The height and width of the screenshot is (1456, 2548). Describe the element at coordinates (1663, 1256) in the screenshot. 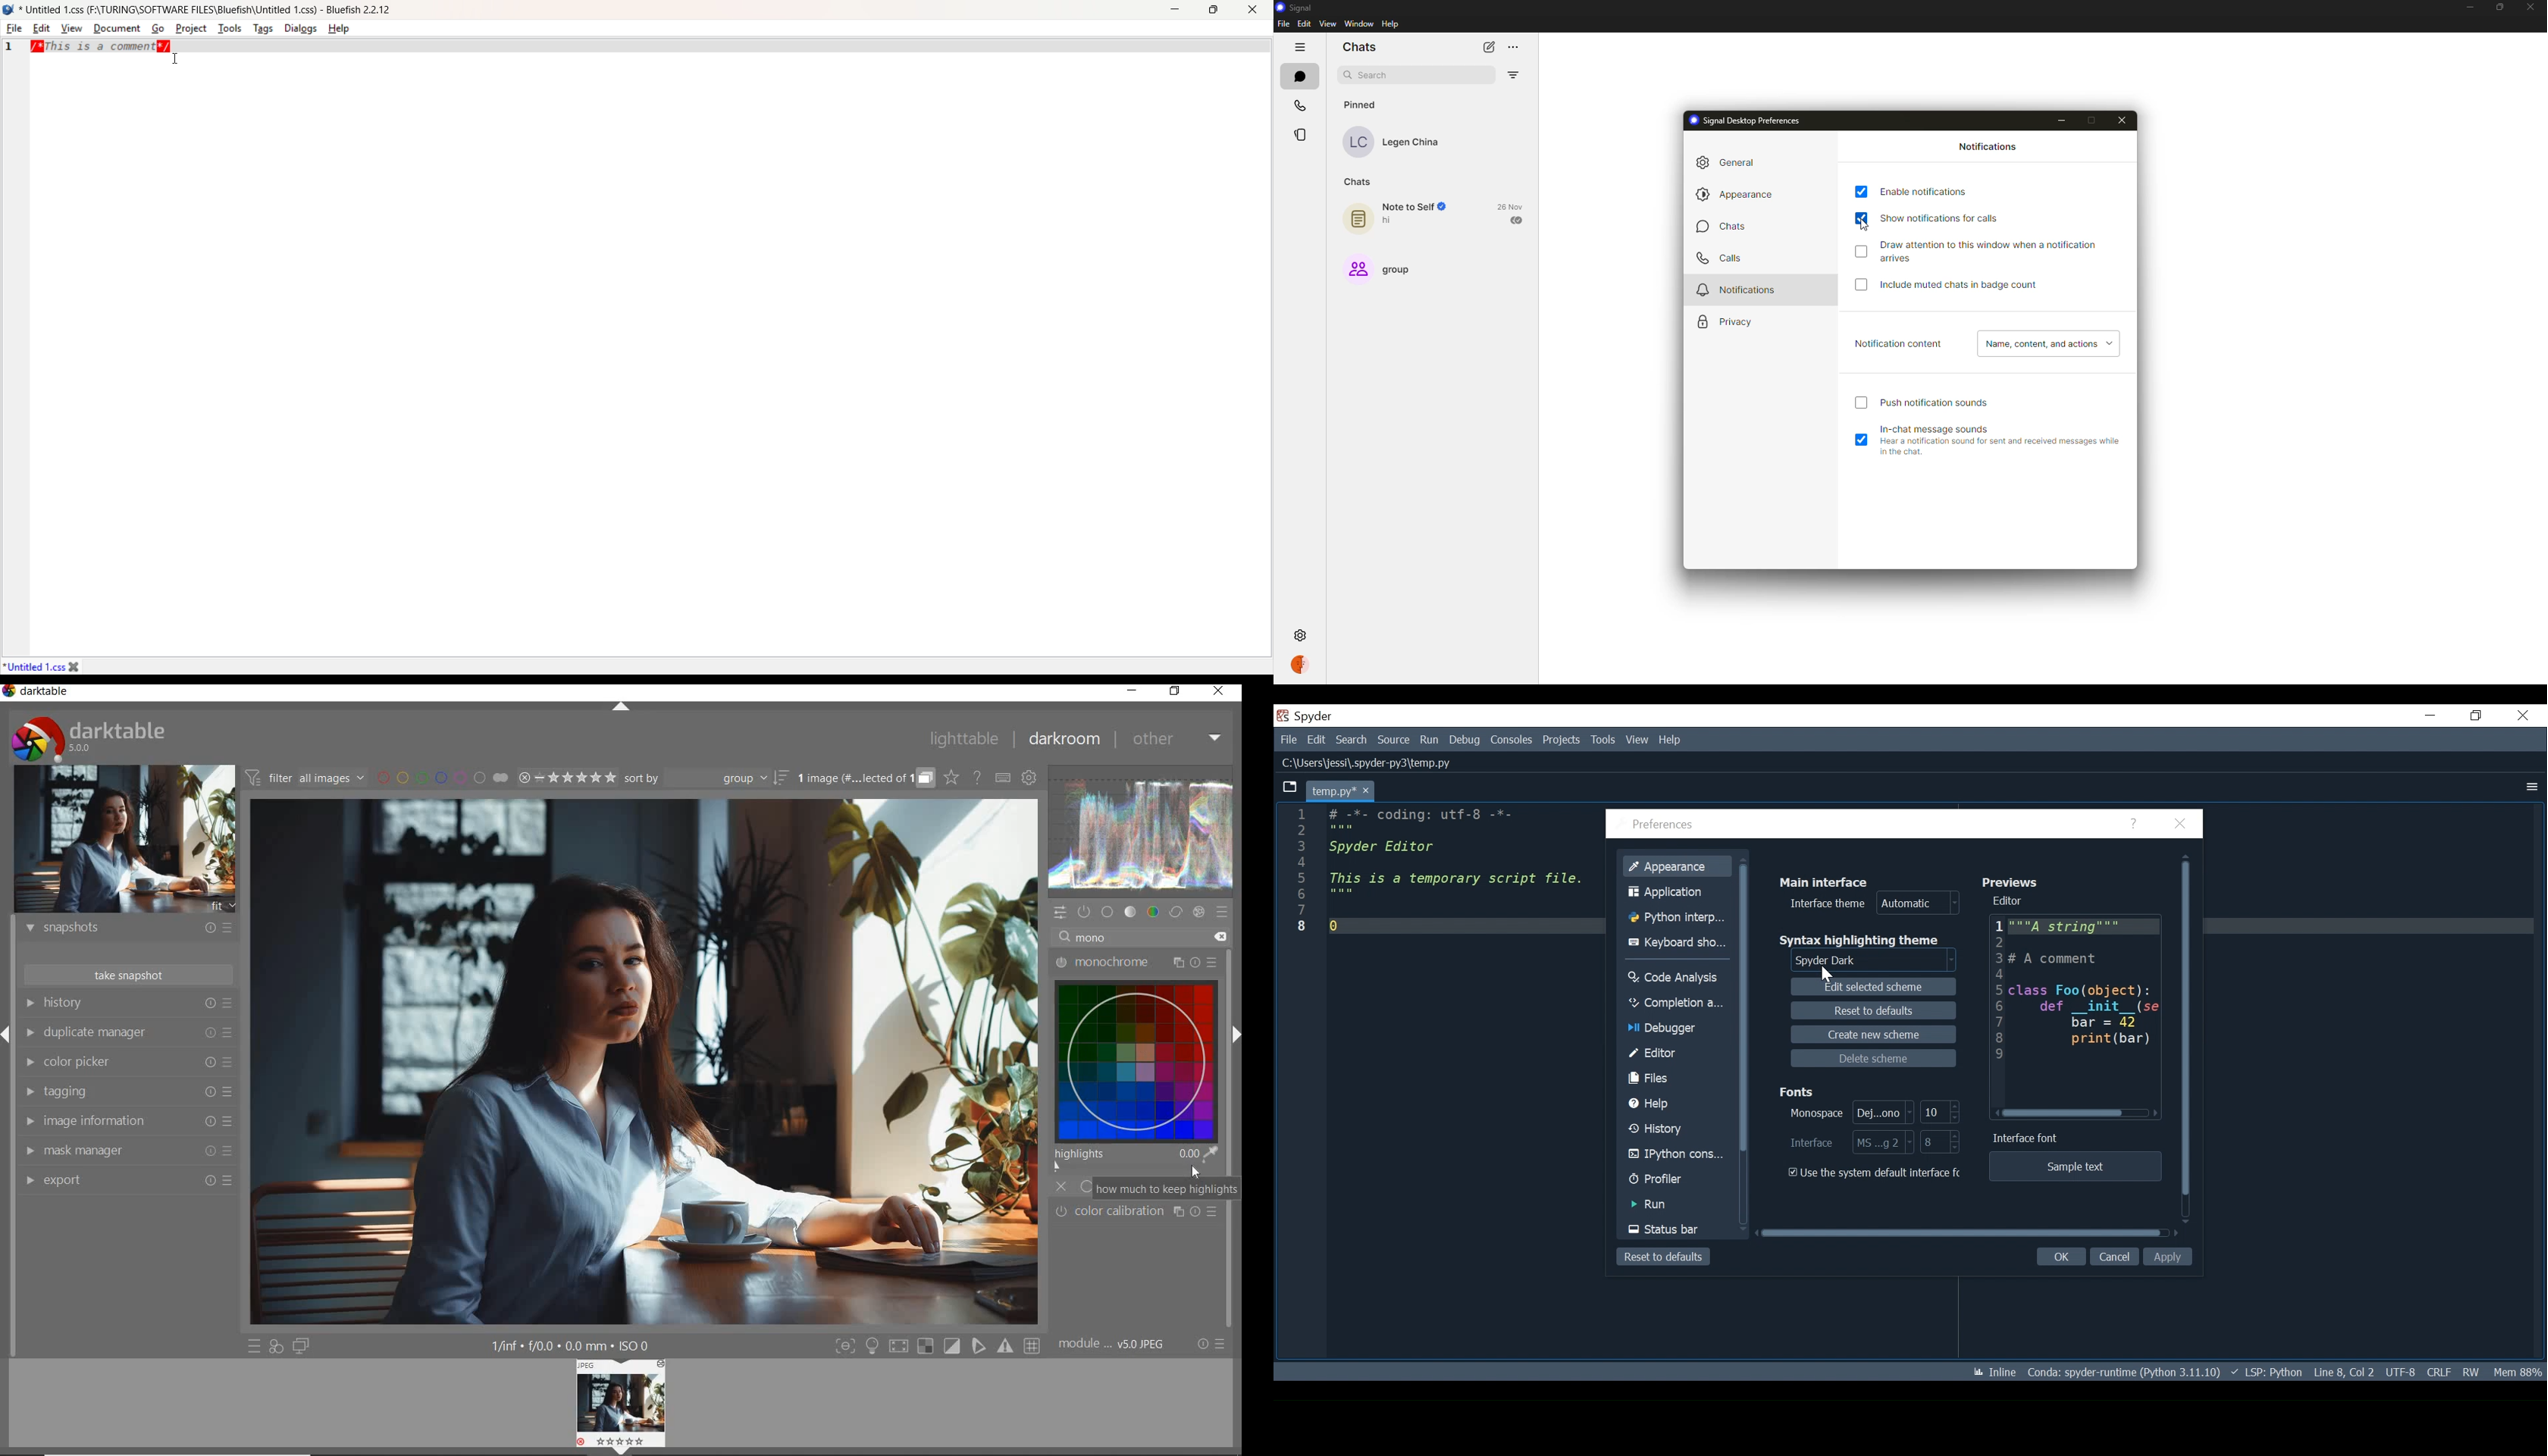

I see `Reset to defaults` at that location.